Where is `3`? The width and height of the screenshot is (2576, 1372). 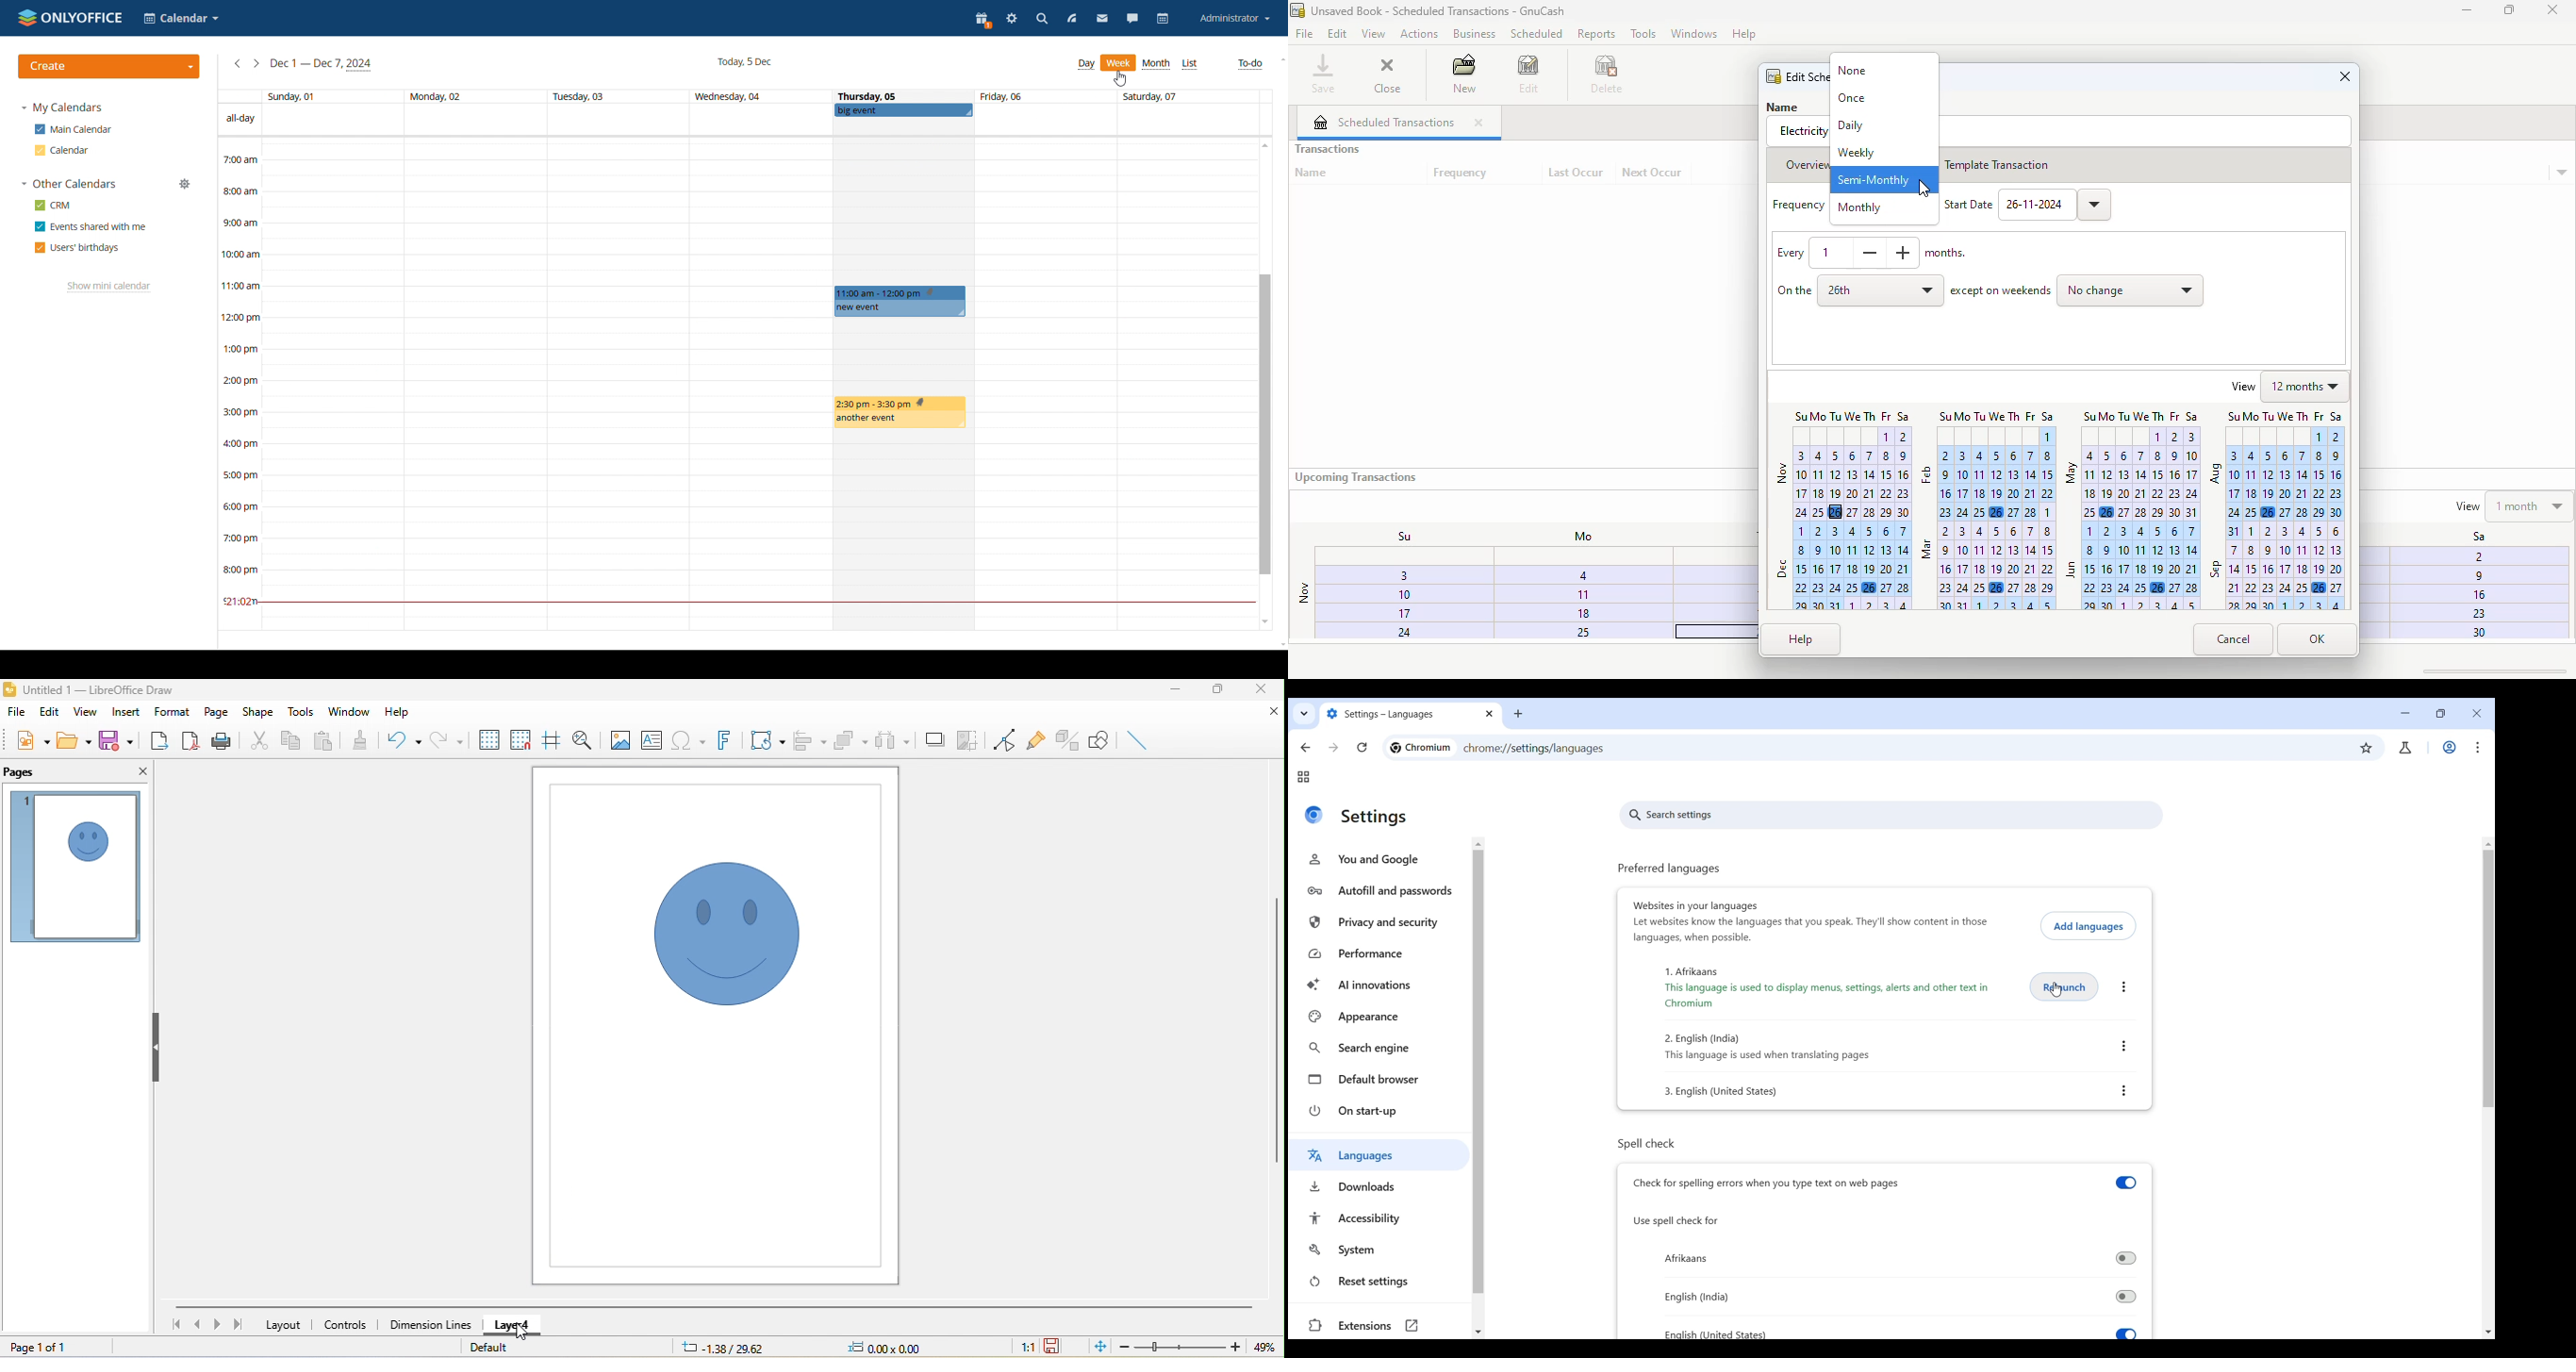
3 is located at coordinates (1393, 578).